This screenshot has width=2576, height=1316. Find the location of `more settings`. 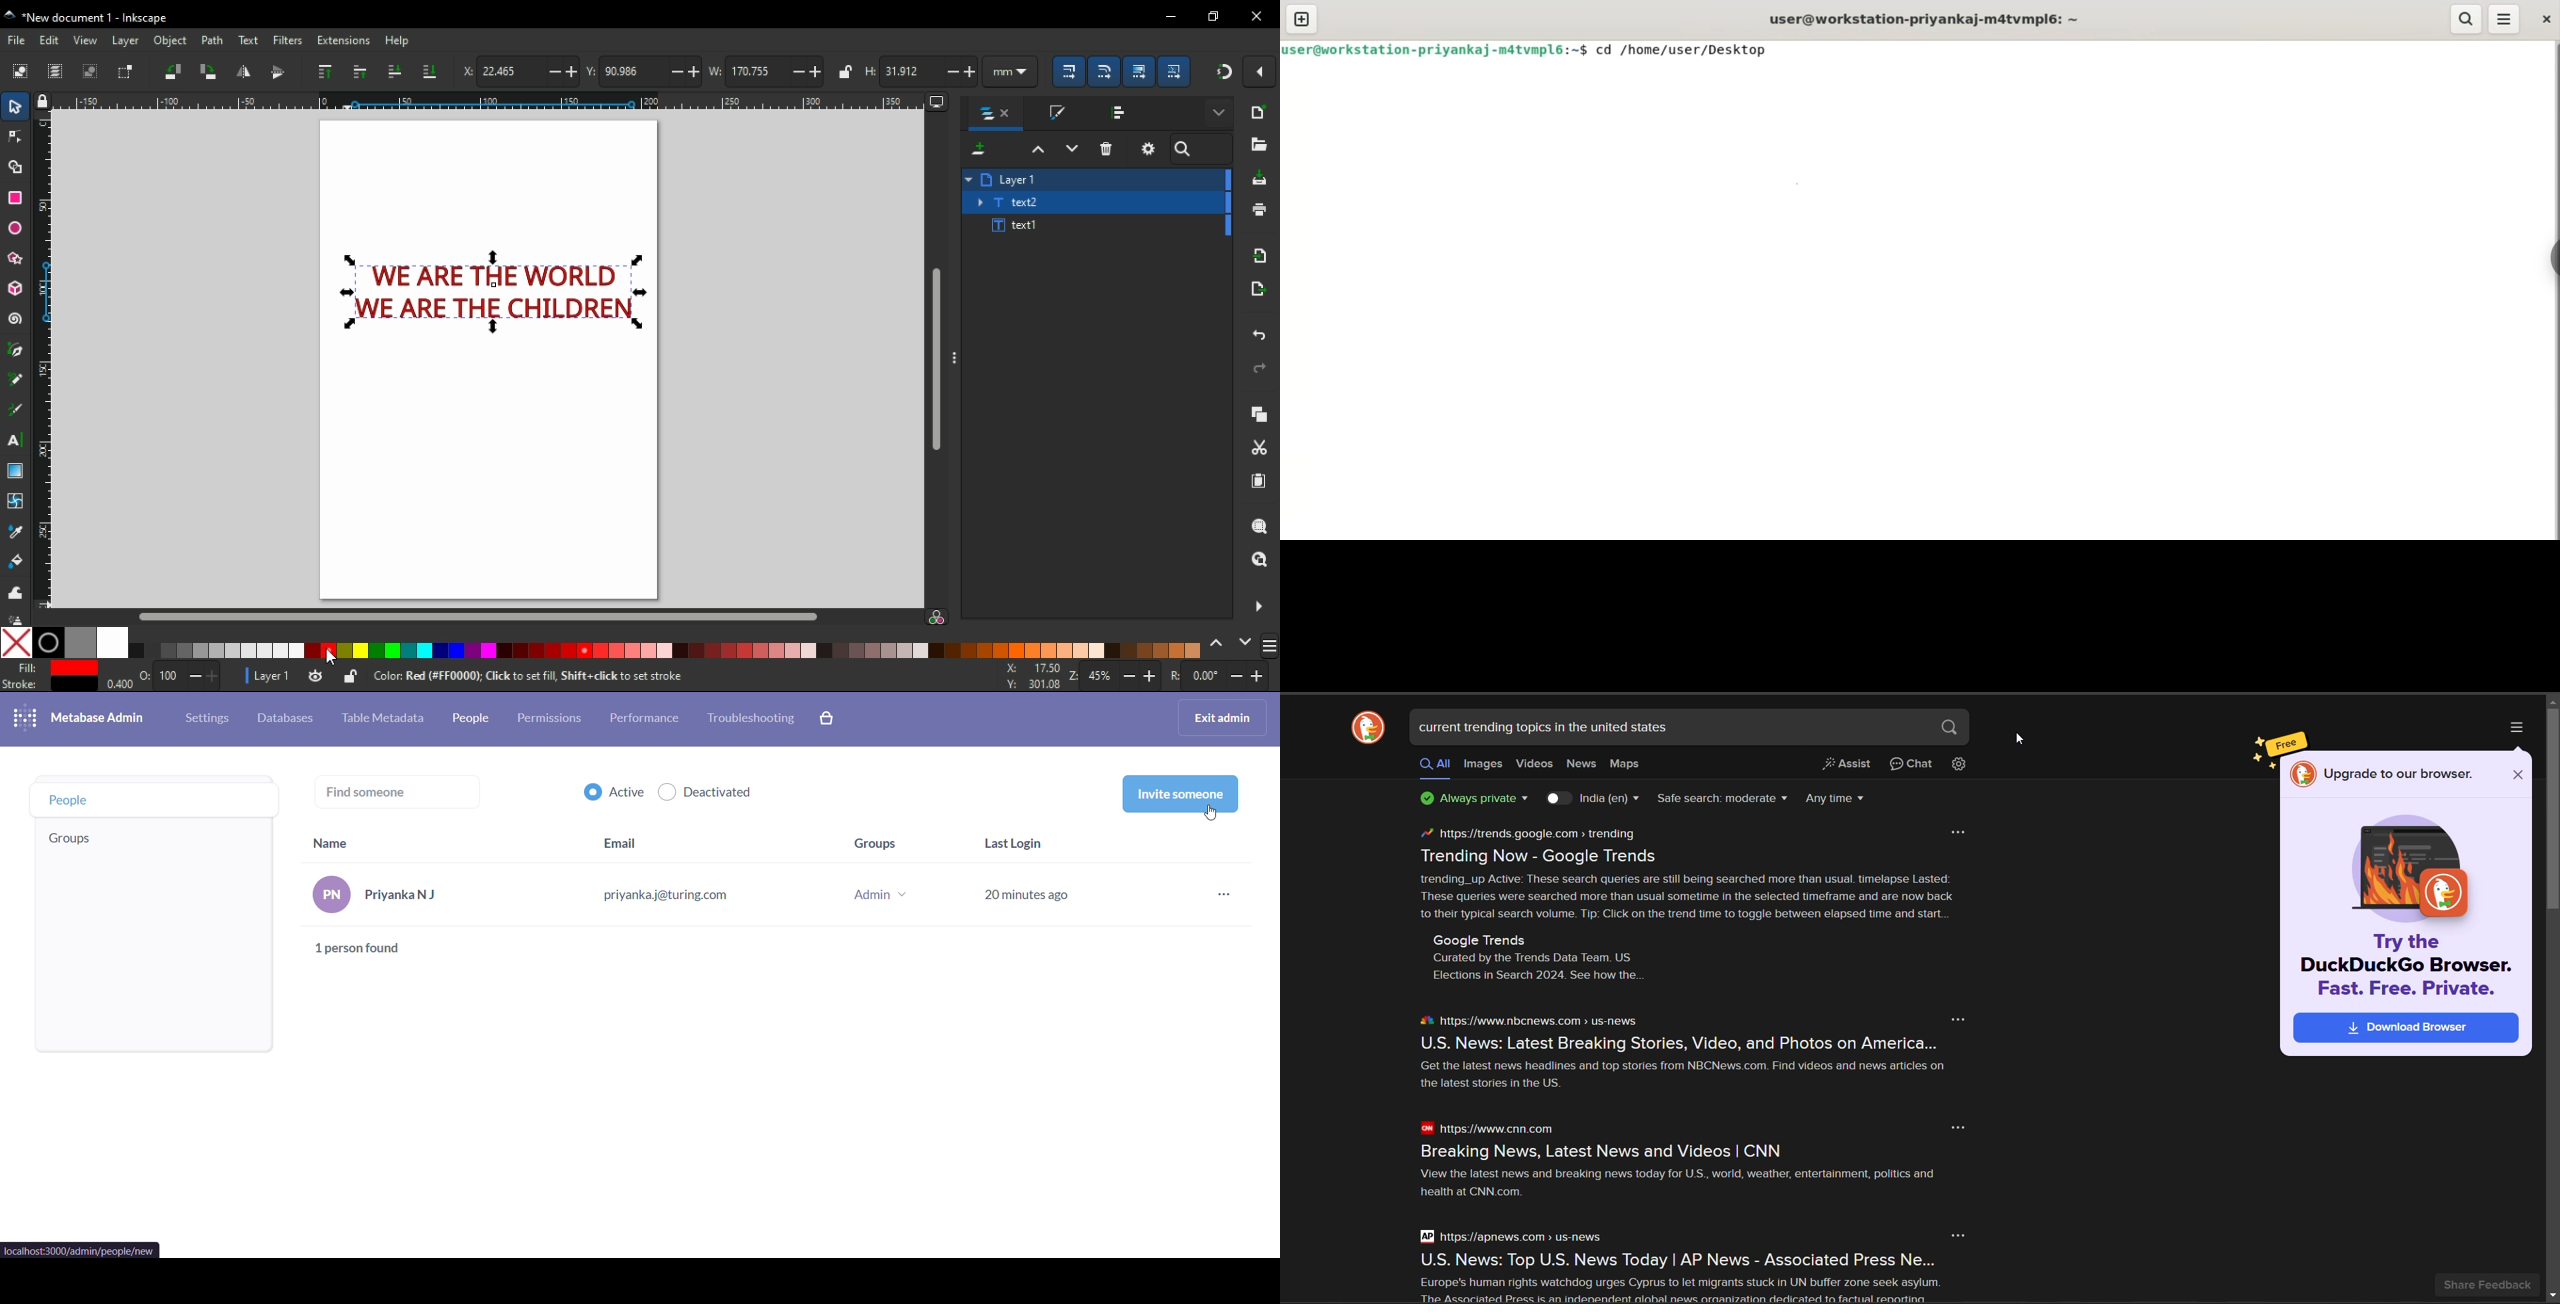

more settings is located at coordinates (1269, 646).